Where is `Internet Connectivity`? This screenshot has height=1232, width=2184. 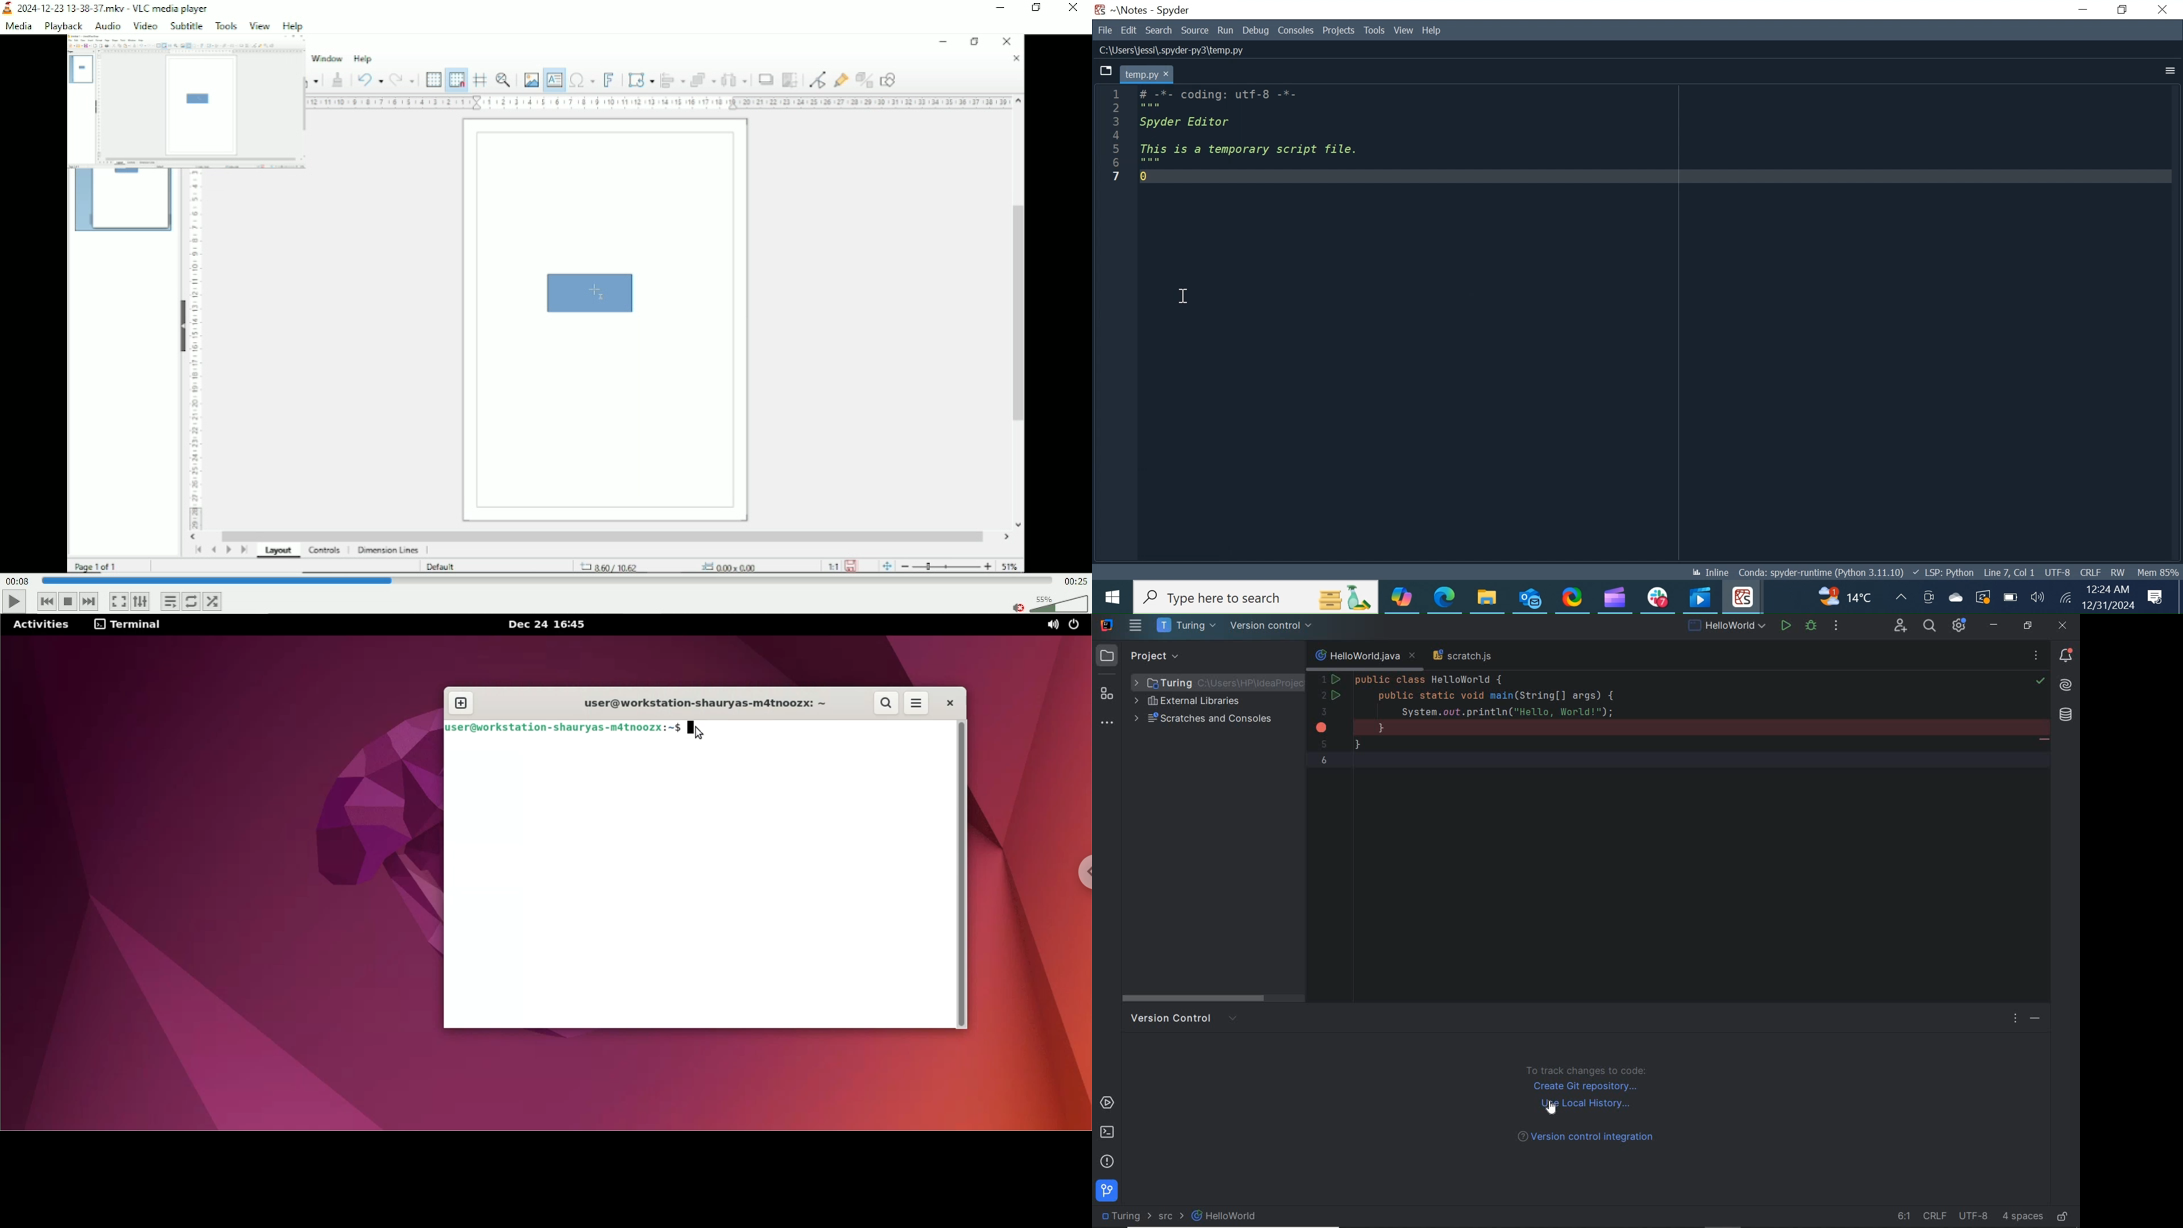
Internet Connectivity is located at coordinates (2065, 596).